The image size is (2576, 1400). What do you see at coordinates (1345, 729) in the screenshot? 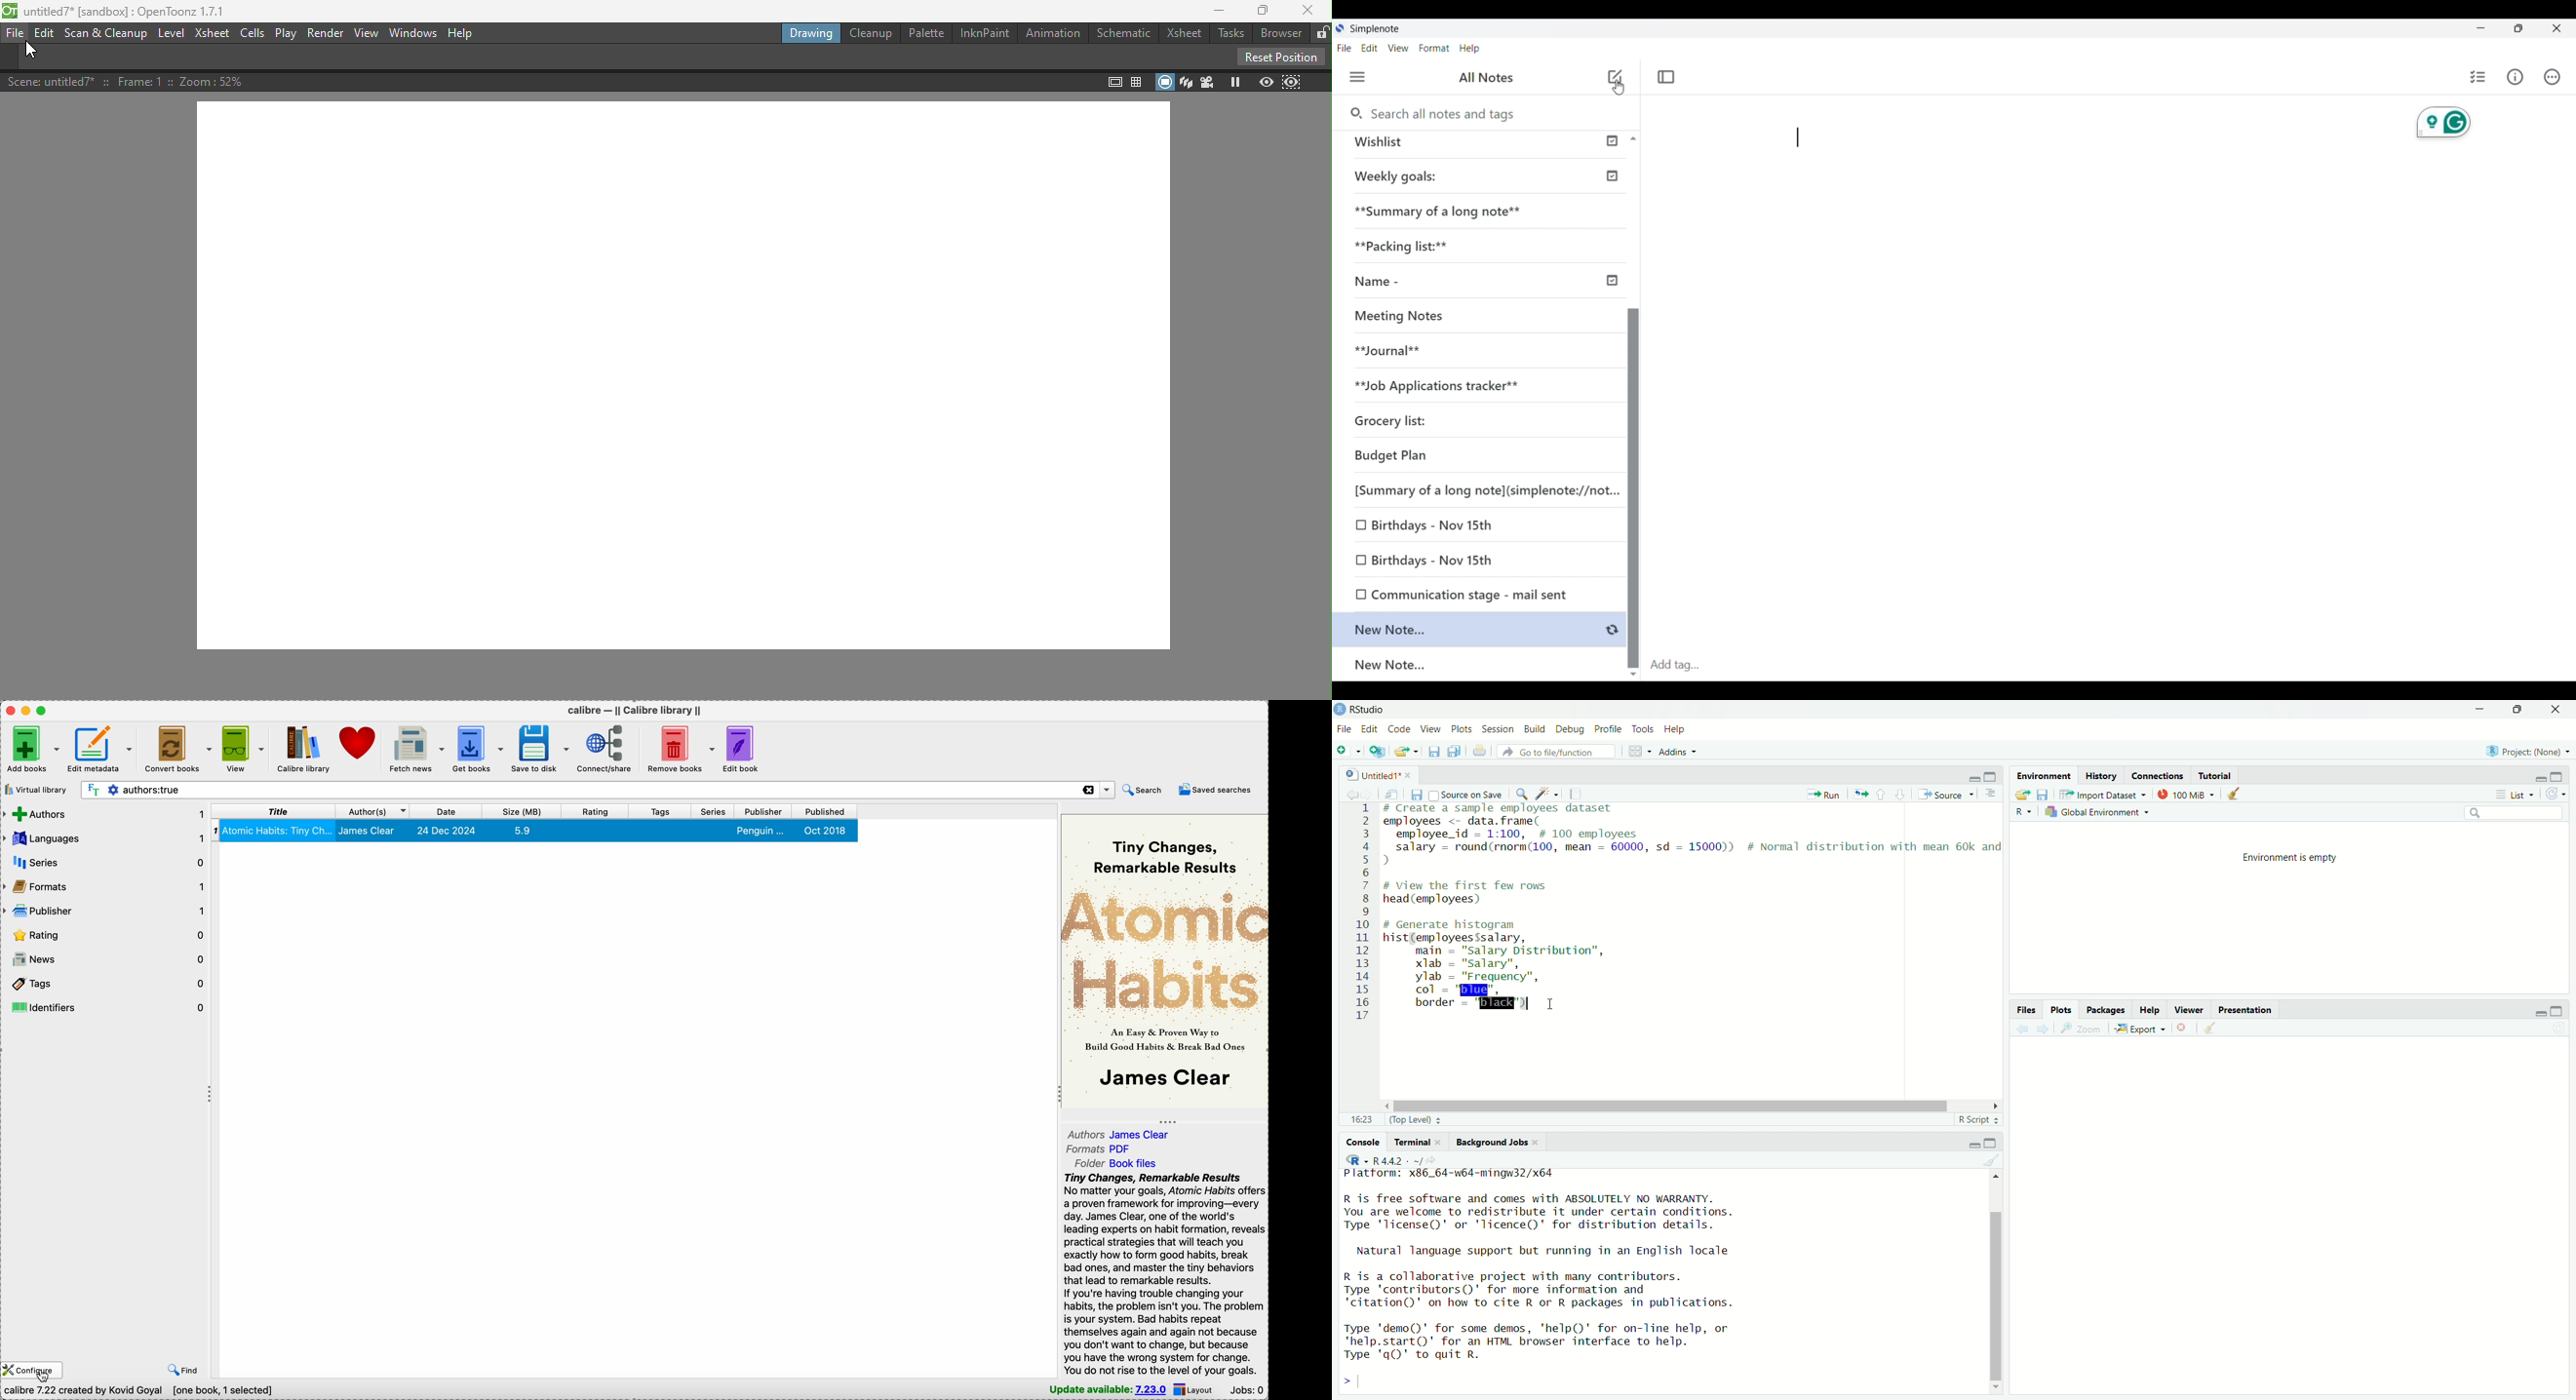
I see `File` at bounding box center [1345, 729].